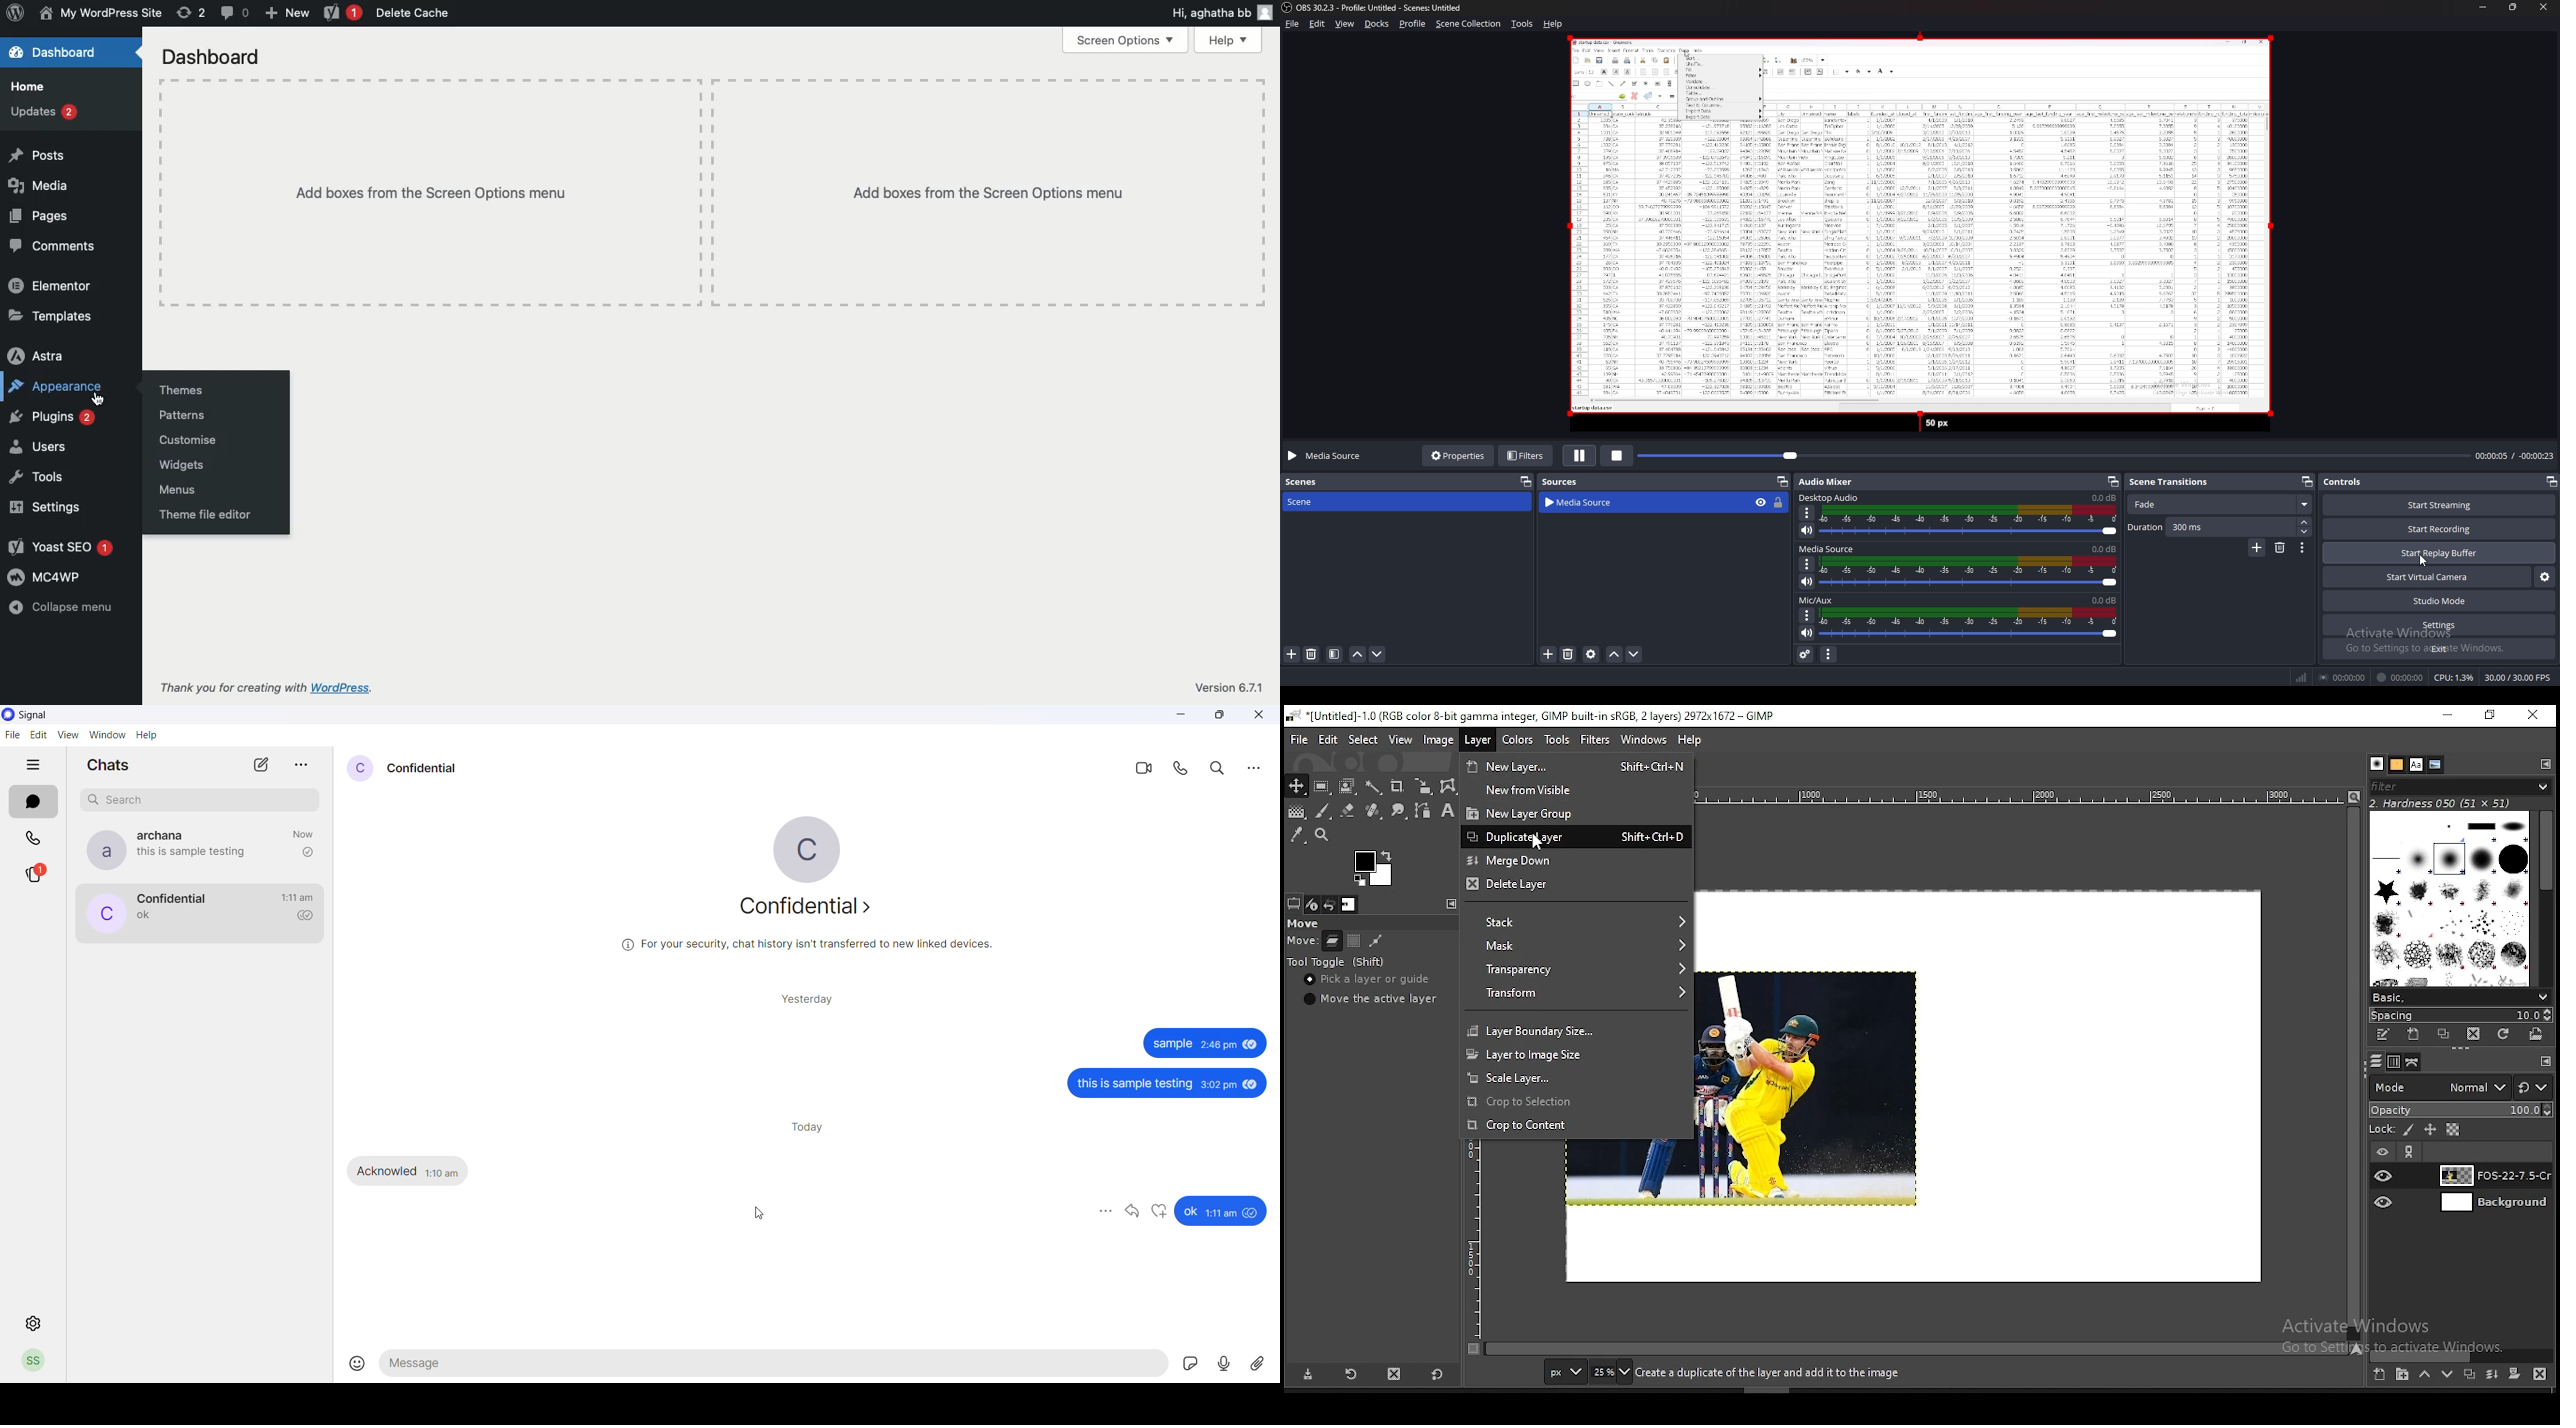 This screenshot has width=2576, height=1428. I want to click on text, so click(1767, 1373).